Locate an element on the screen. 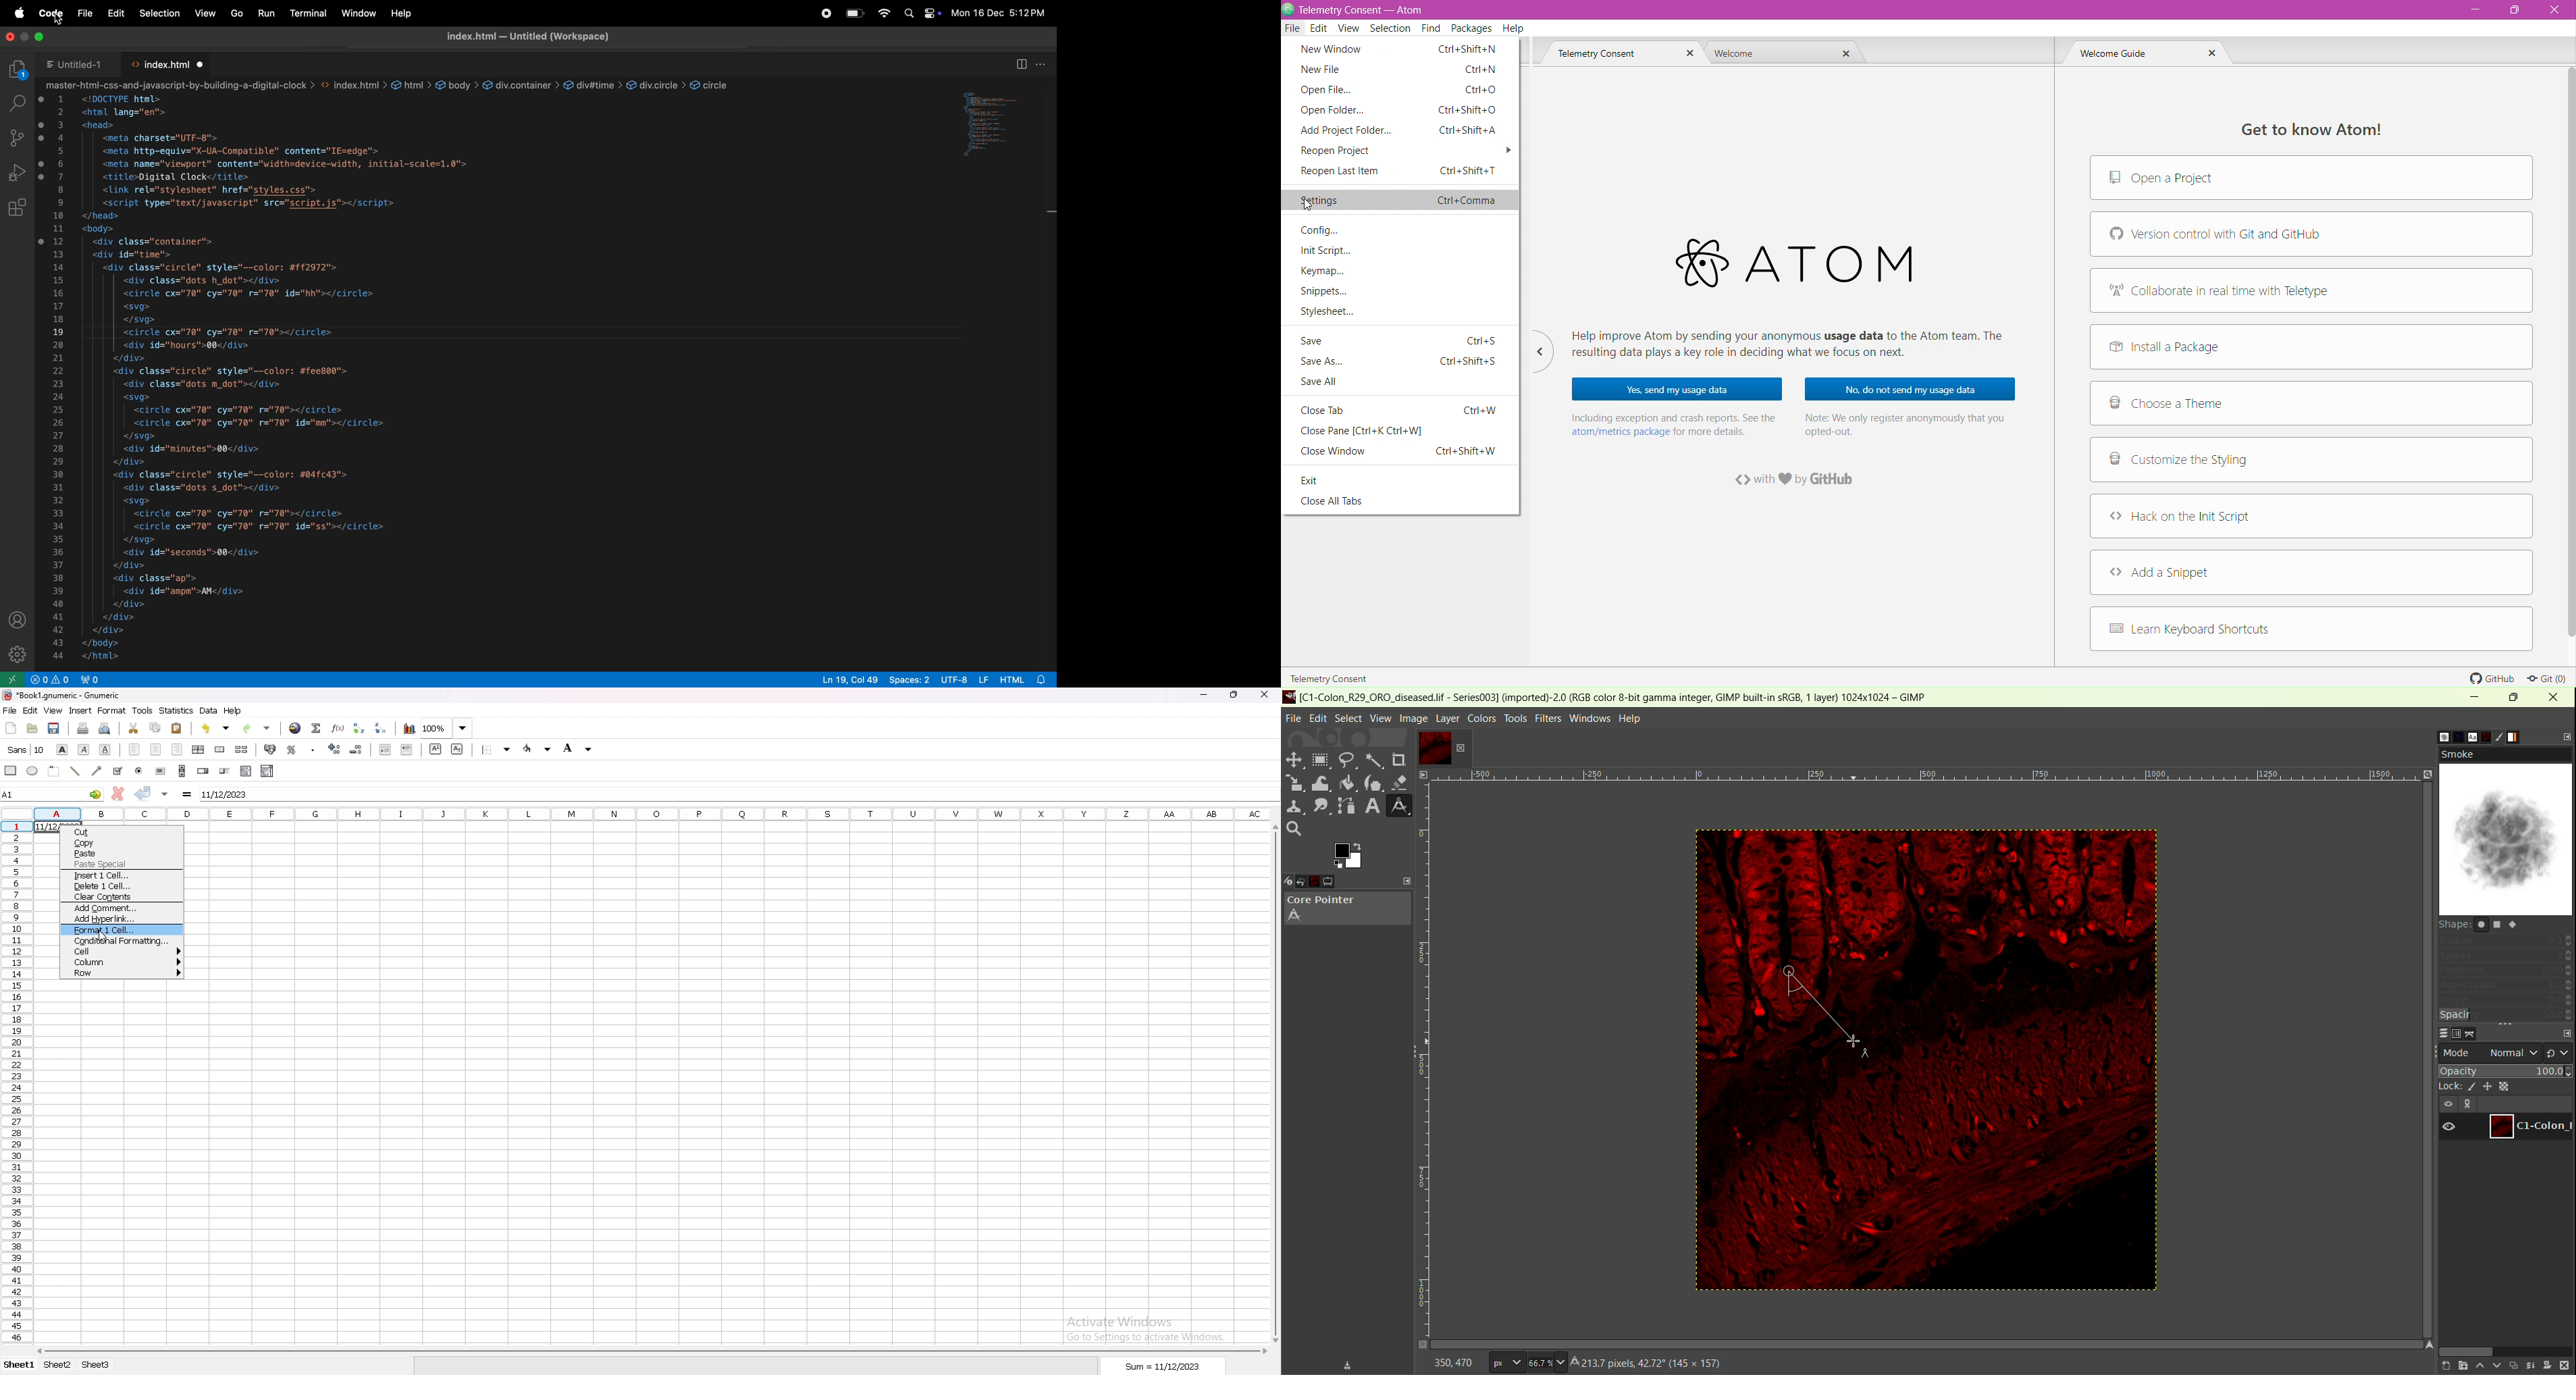  file name is located at coordinates (63, 696).